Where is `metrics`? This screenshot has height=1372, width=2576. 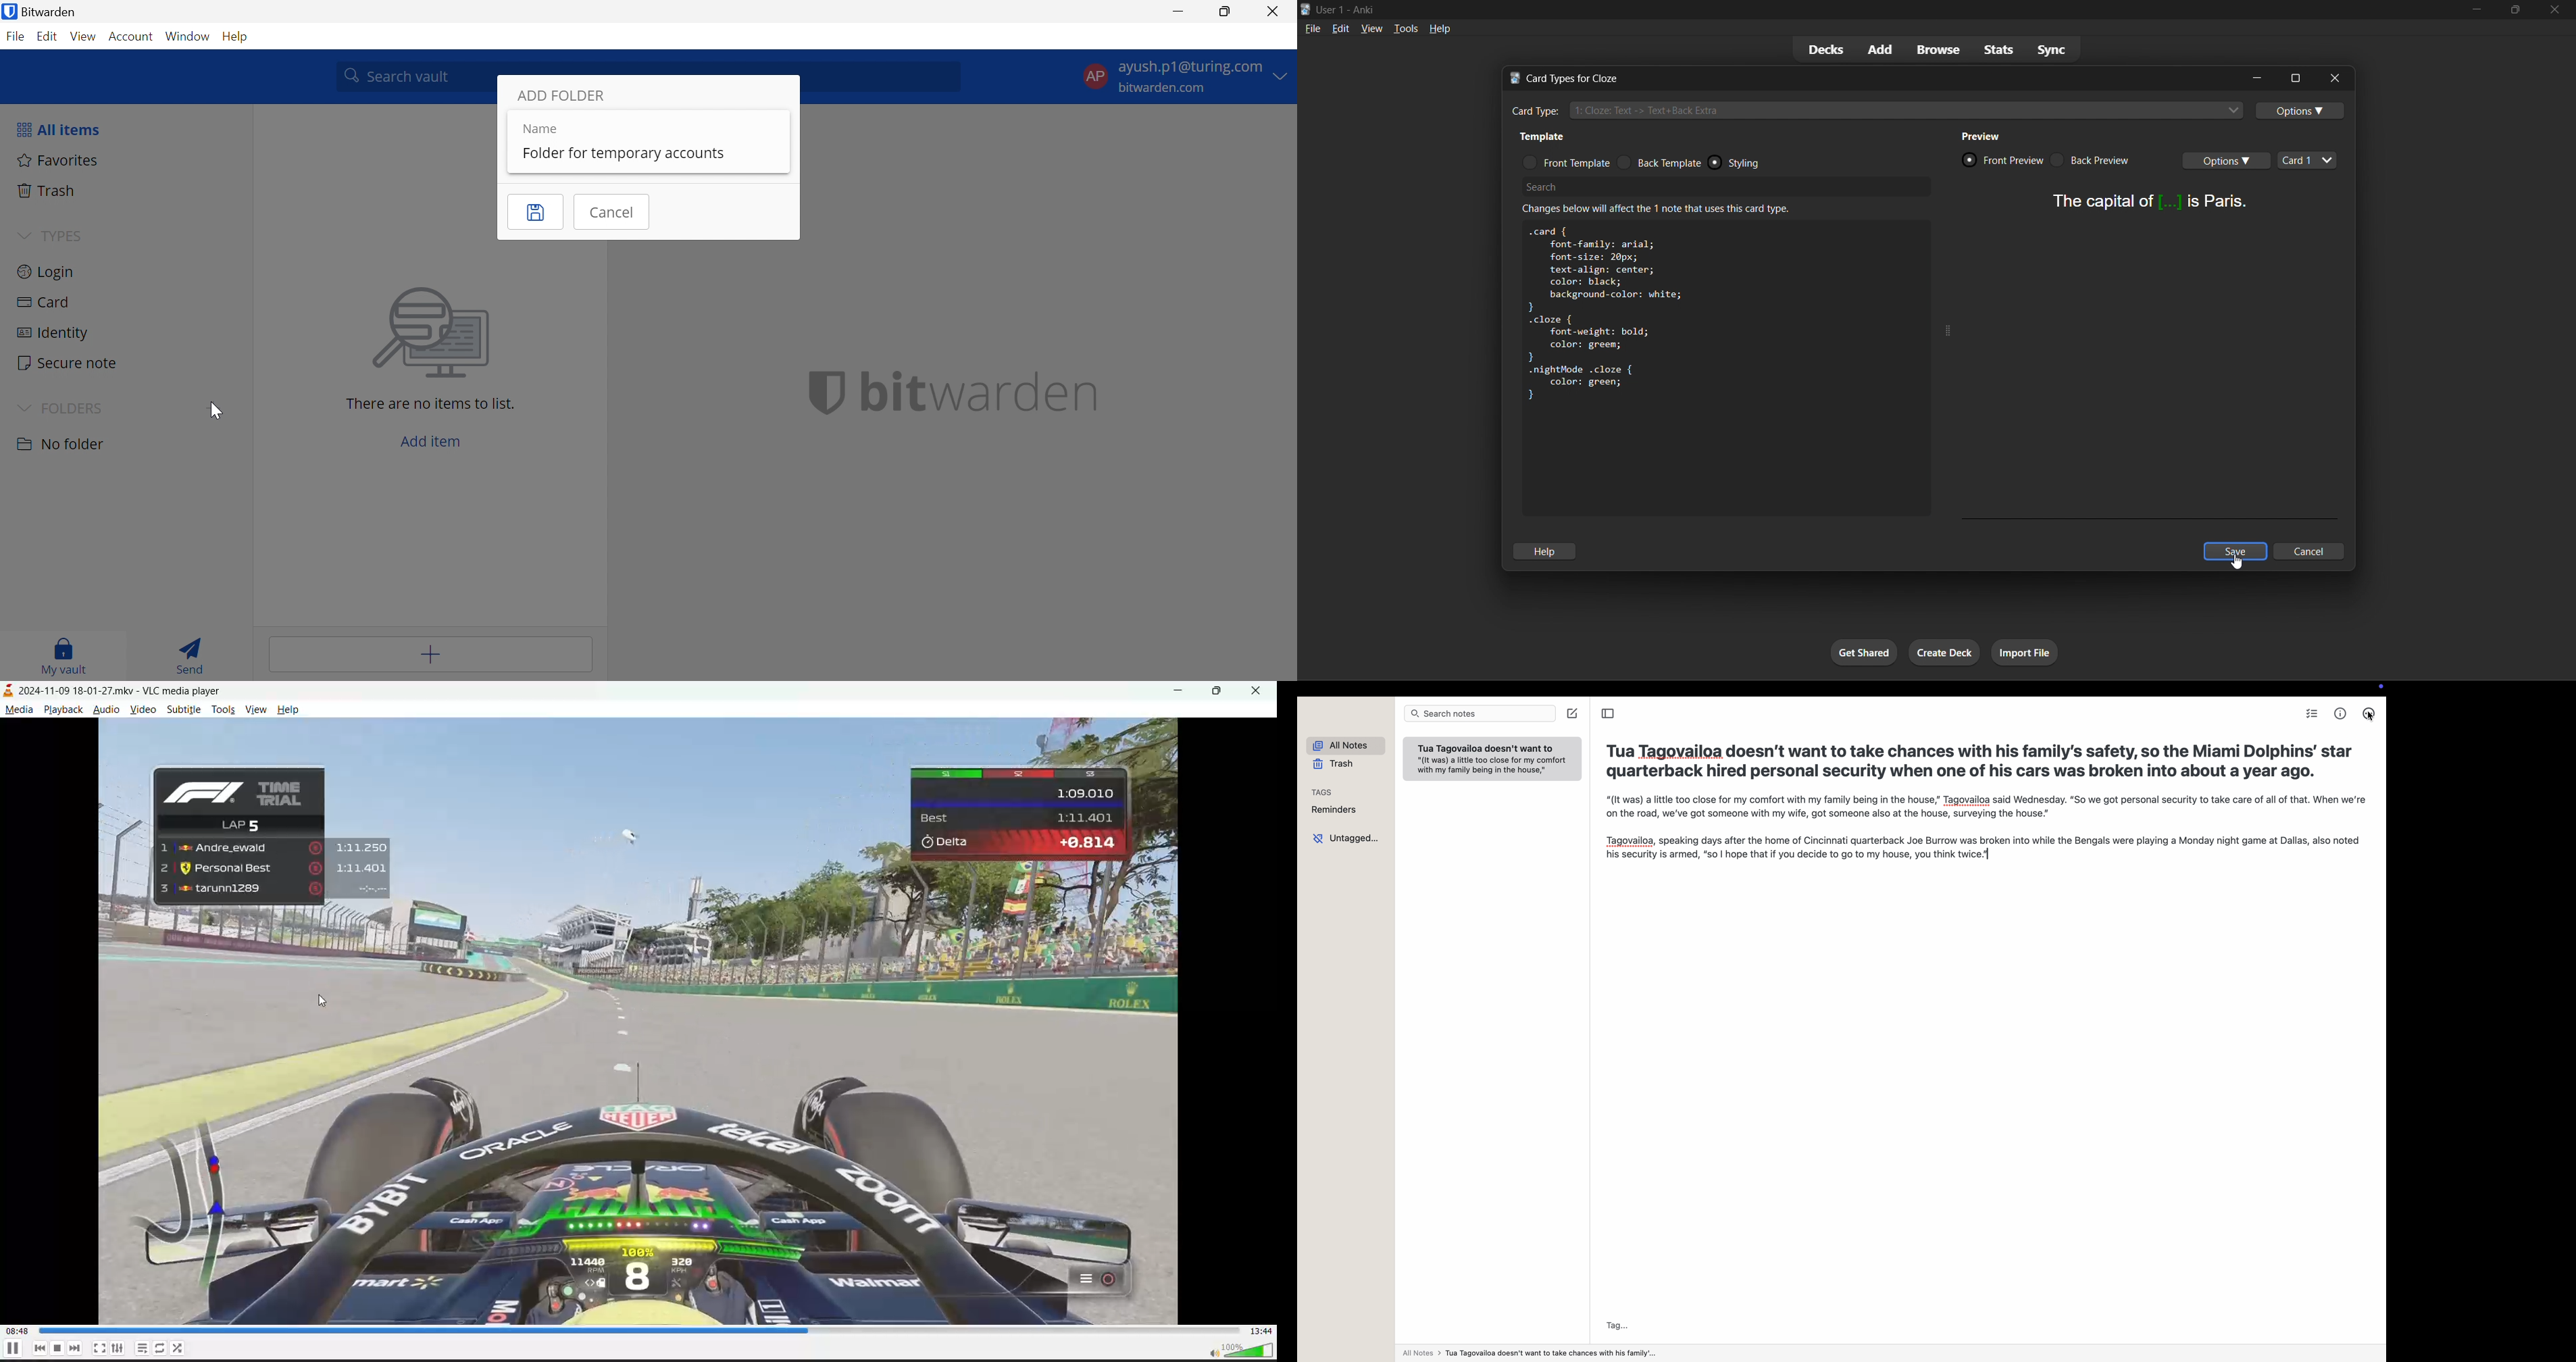
metrics is located at coordinates (2342, 714).